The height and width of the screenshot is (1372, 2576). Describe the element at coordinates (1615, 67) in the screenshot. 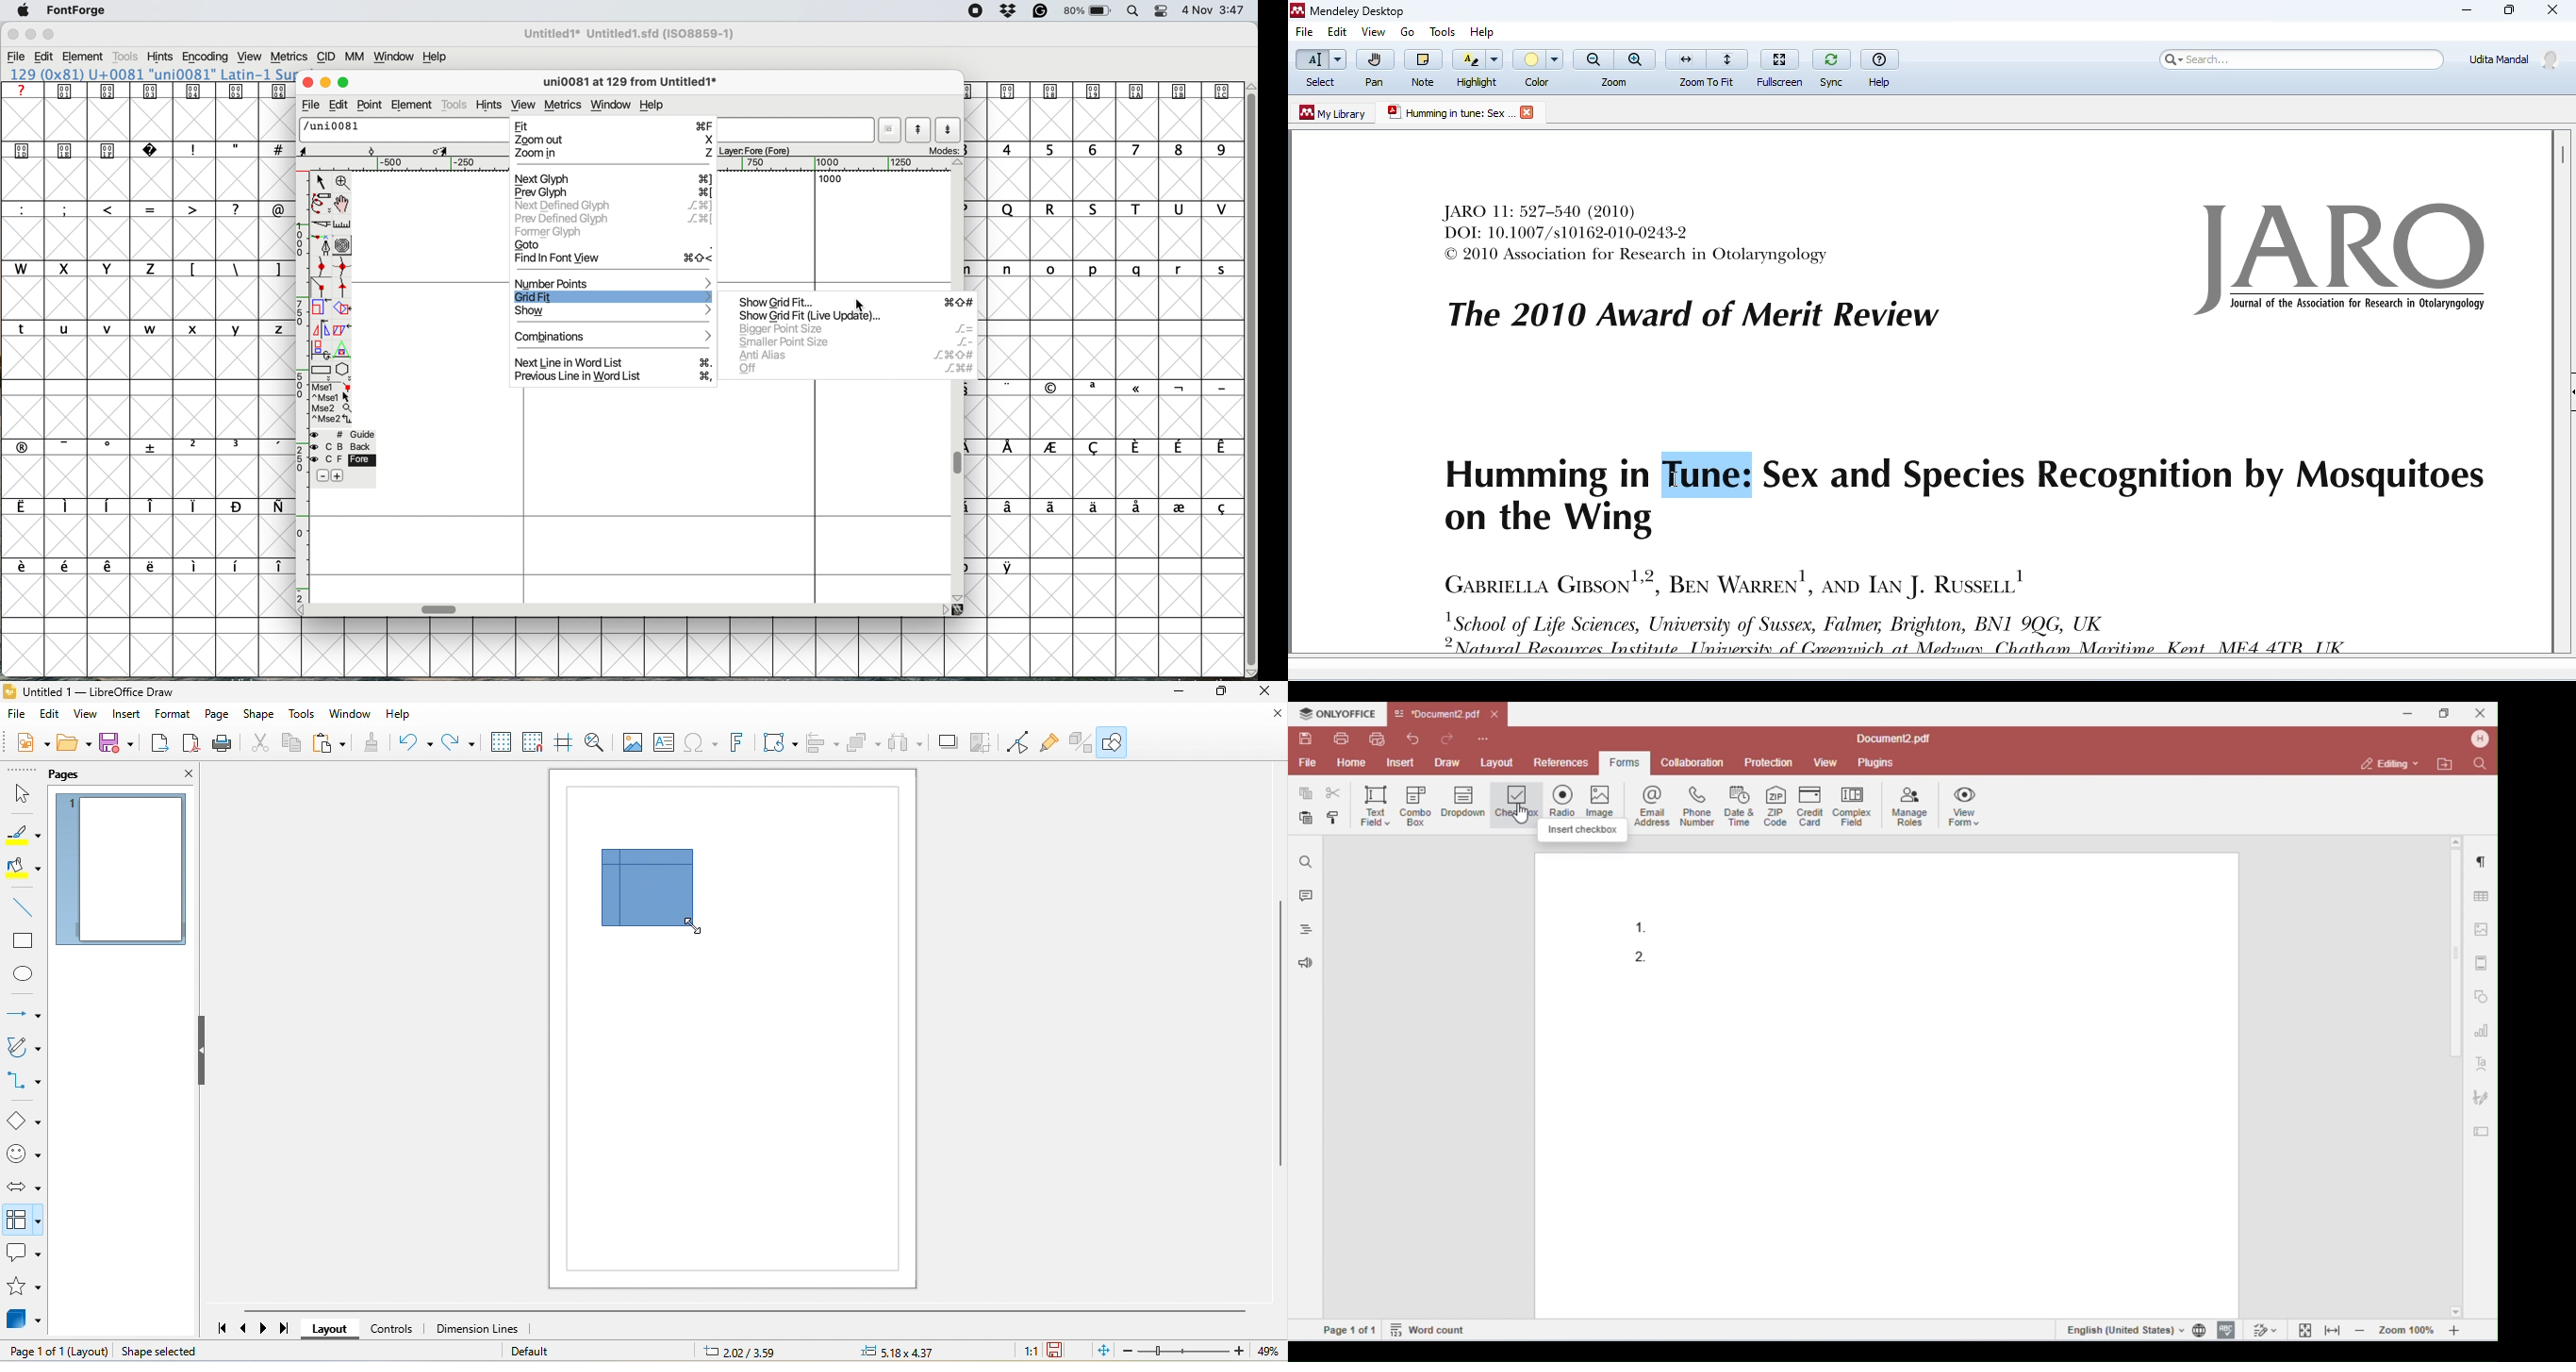

I see `zoom` at that location.